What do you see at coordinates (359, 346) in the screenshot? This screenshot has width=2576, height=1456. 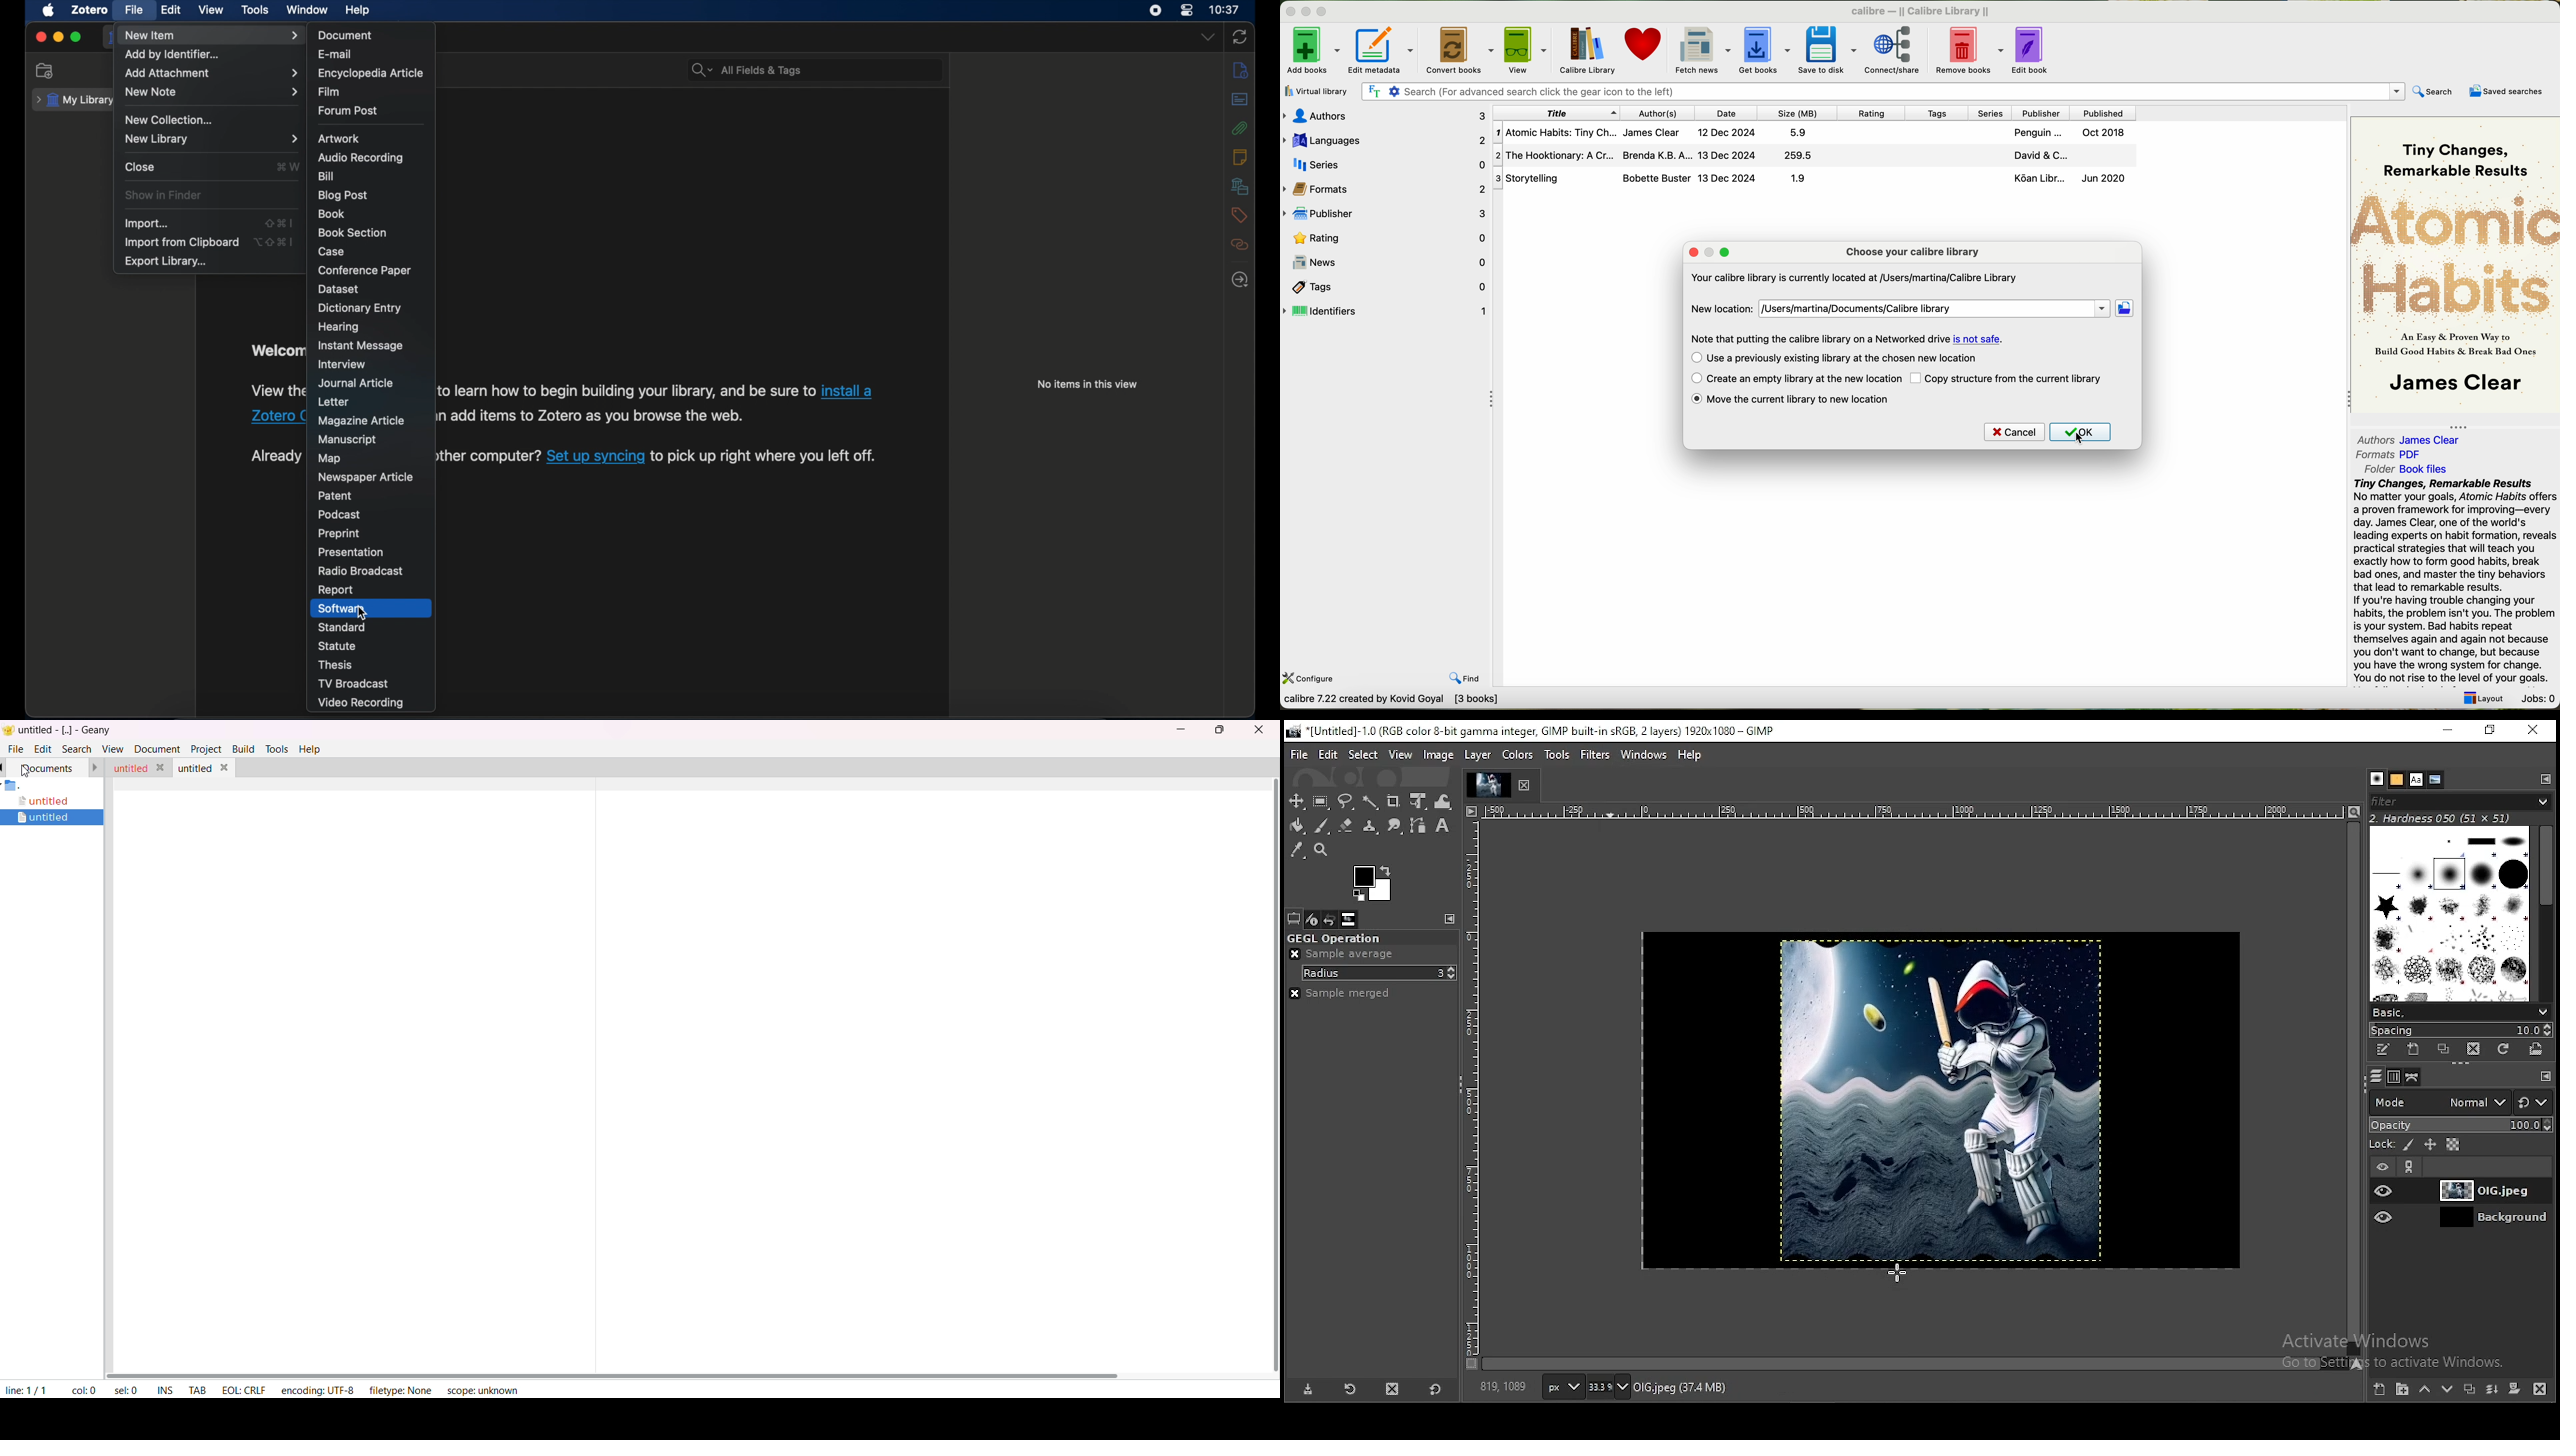 I see `instant message` at bounding box center [359, 346].